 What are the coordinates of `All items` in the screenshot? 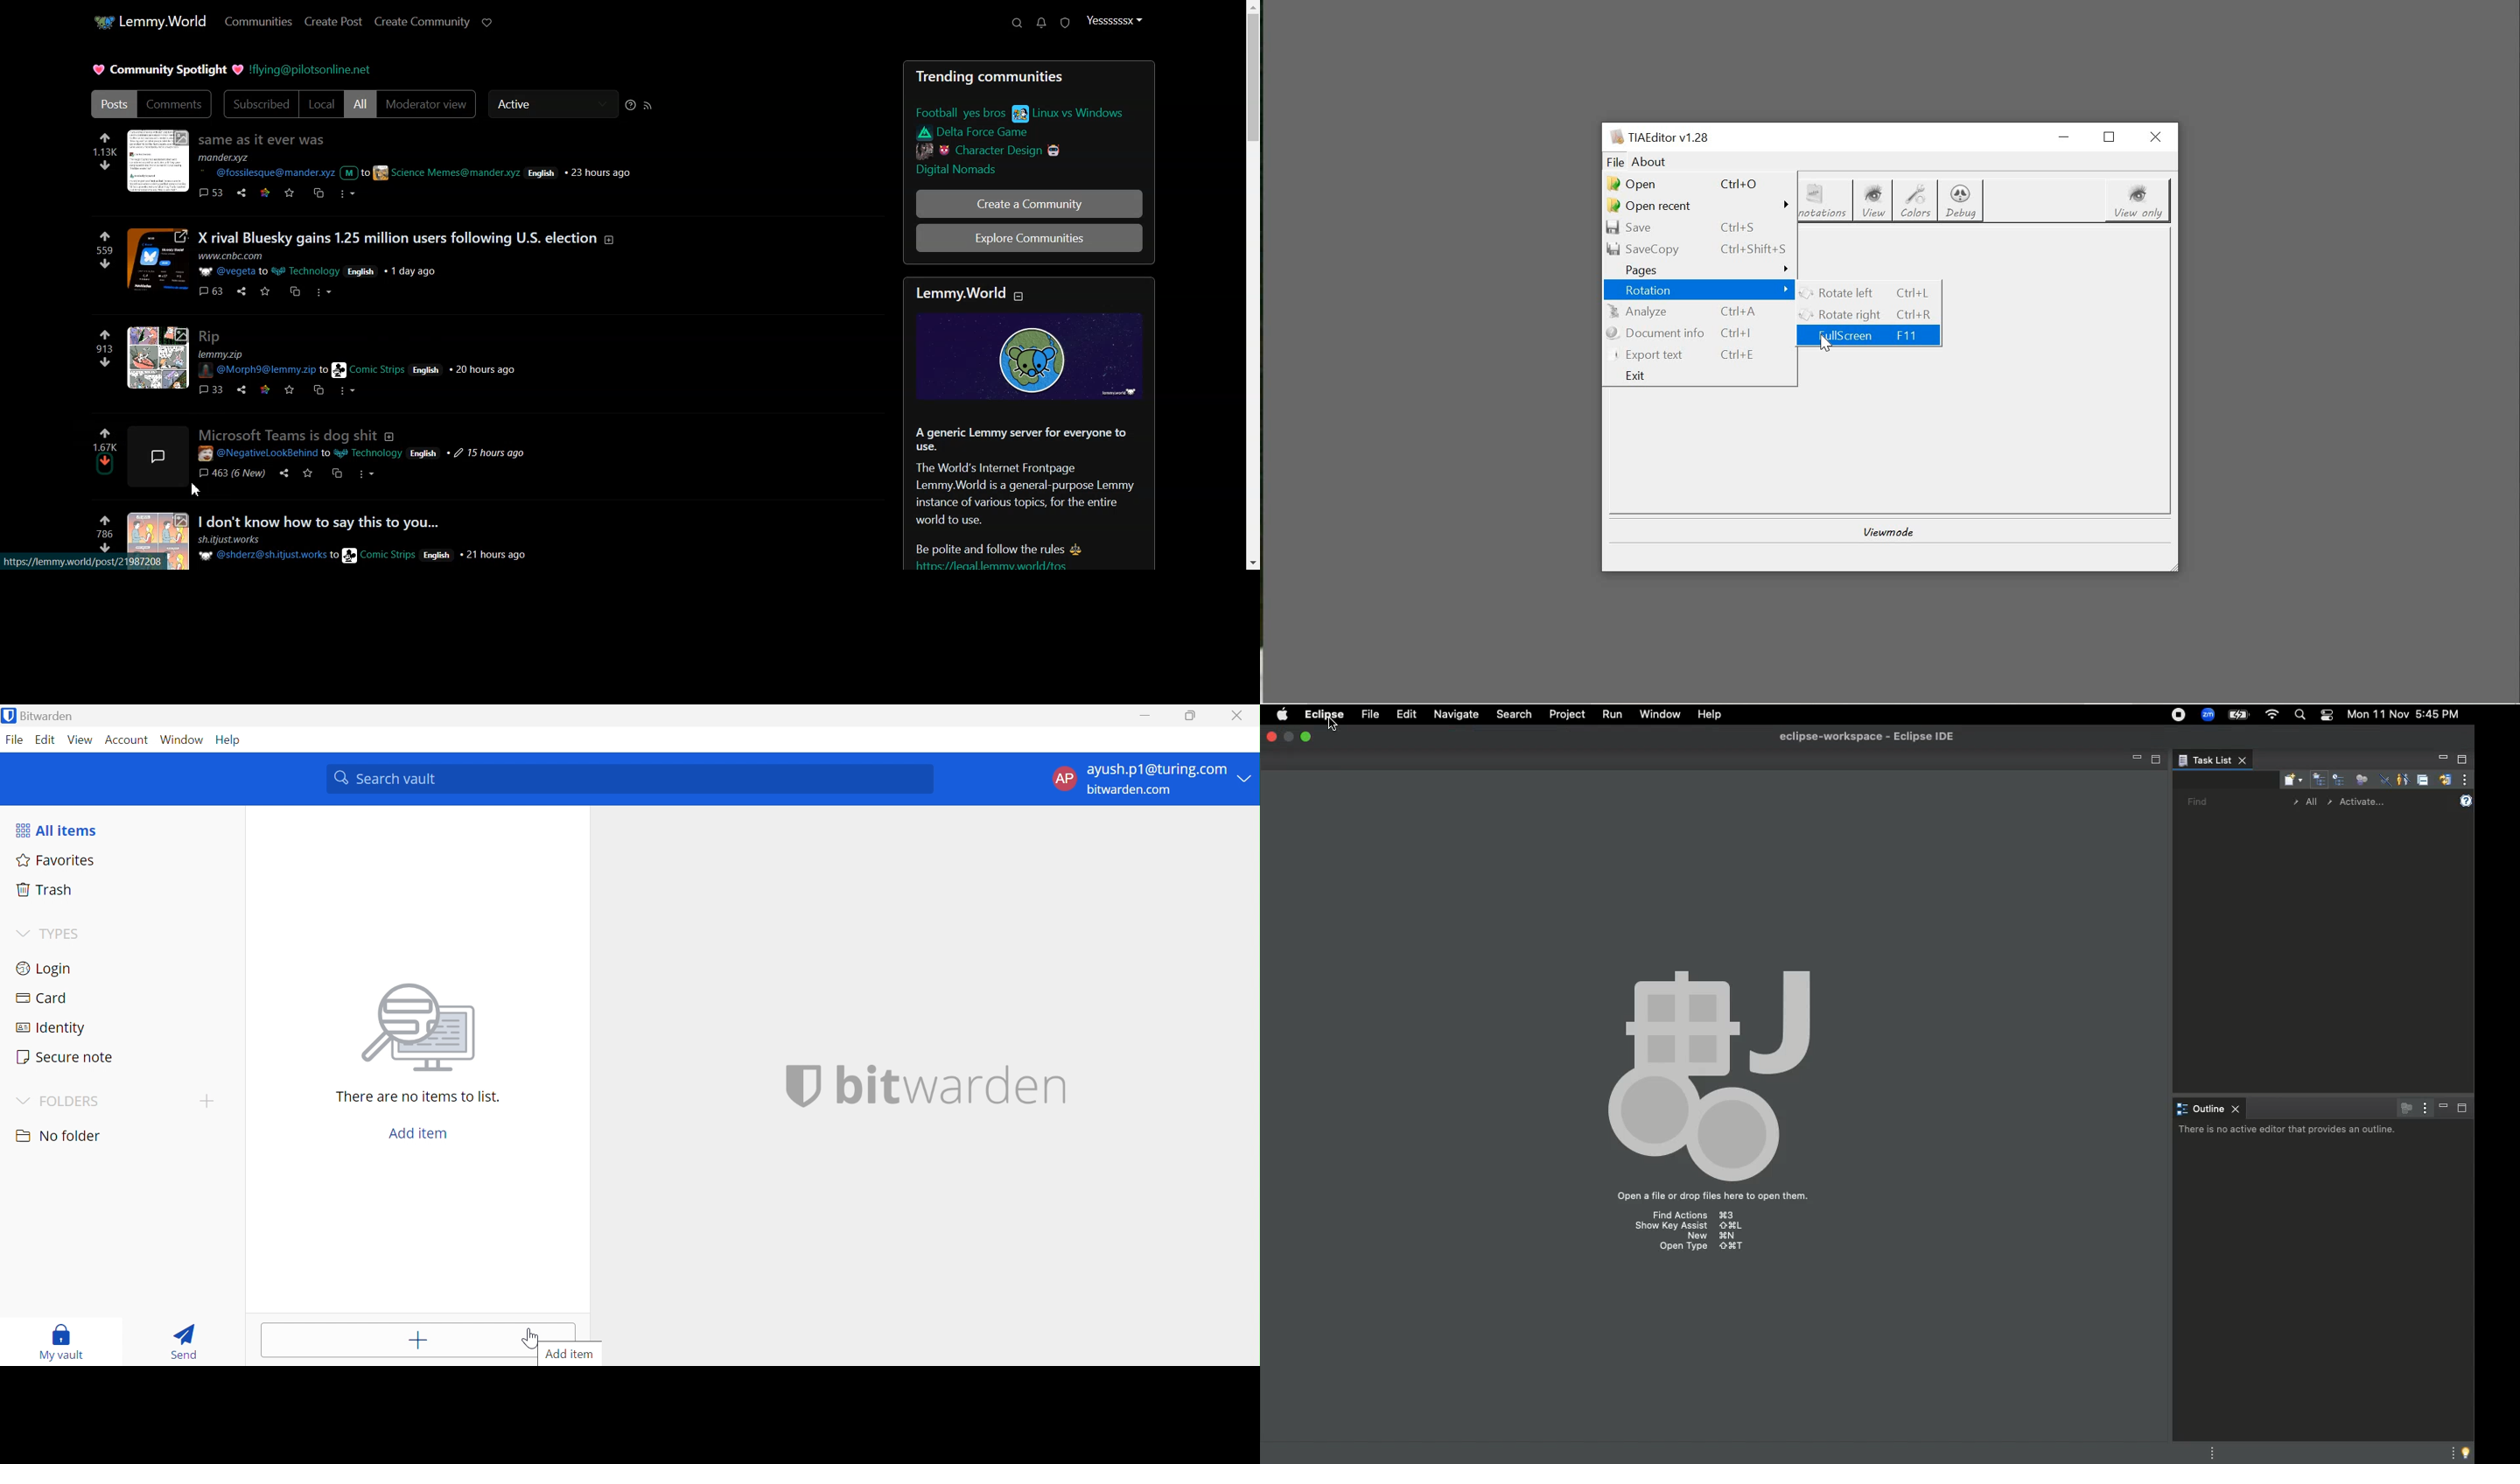 It's located at (58, 830).